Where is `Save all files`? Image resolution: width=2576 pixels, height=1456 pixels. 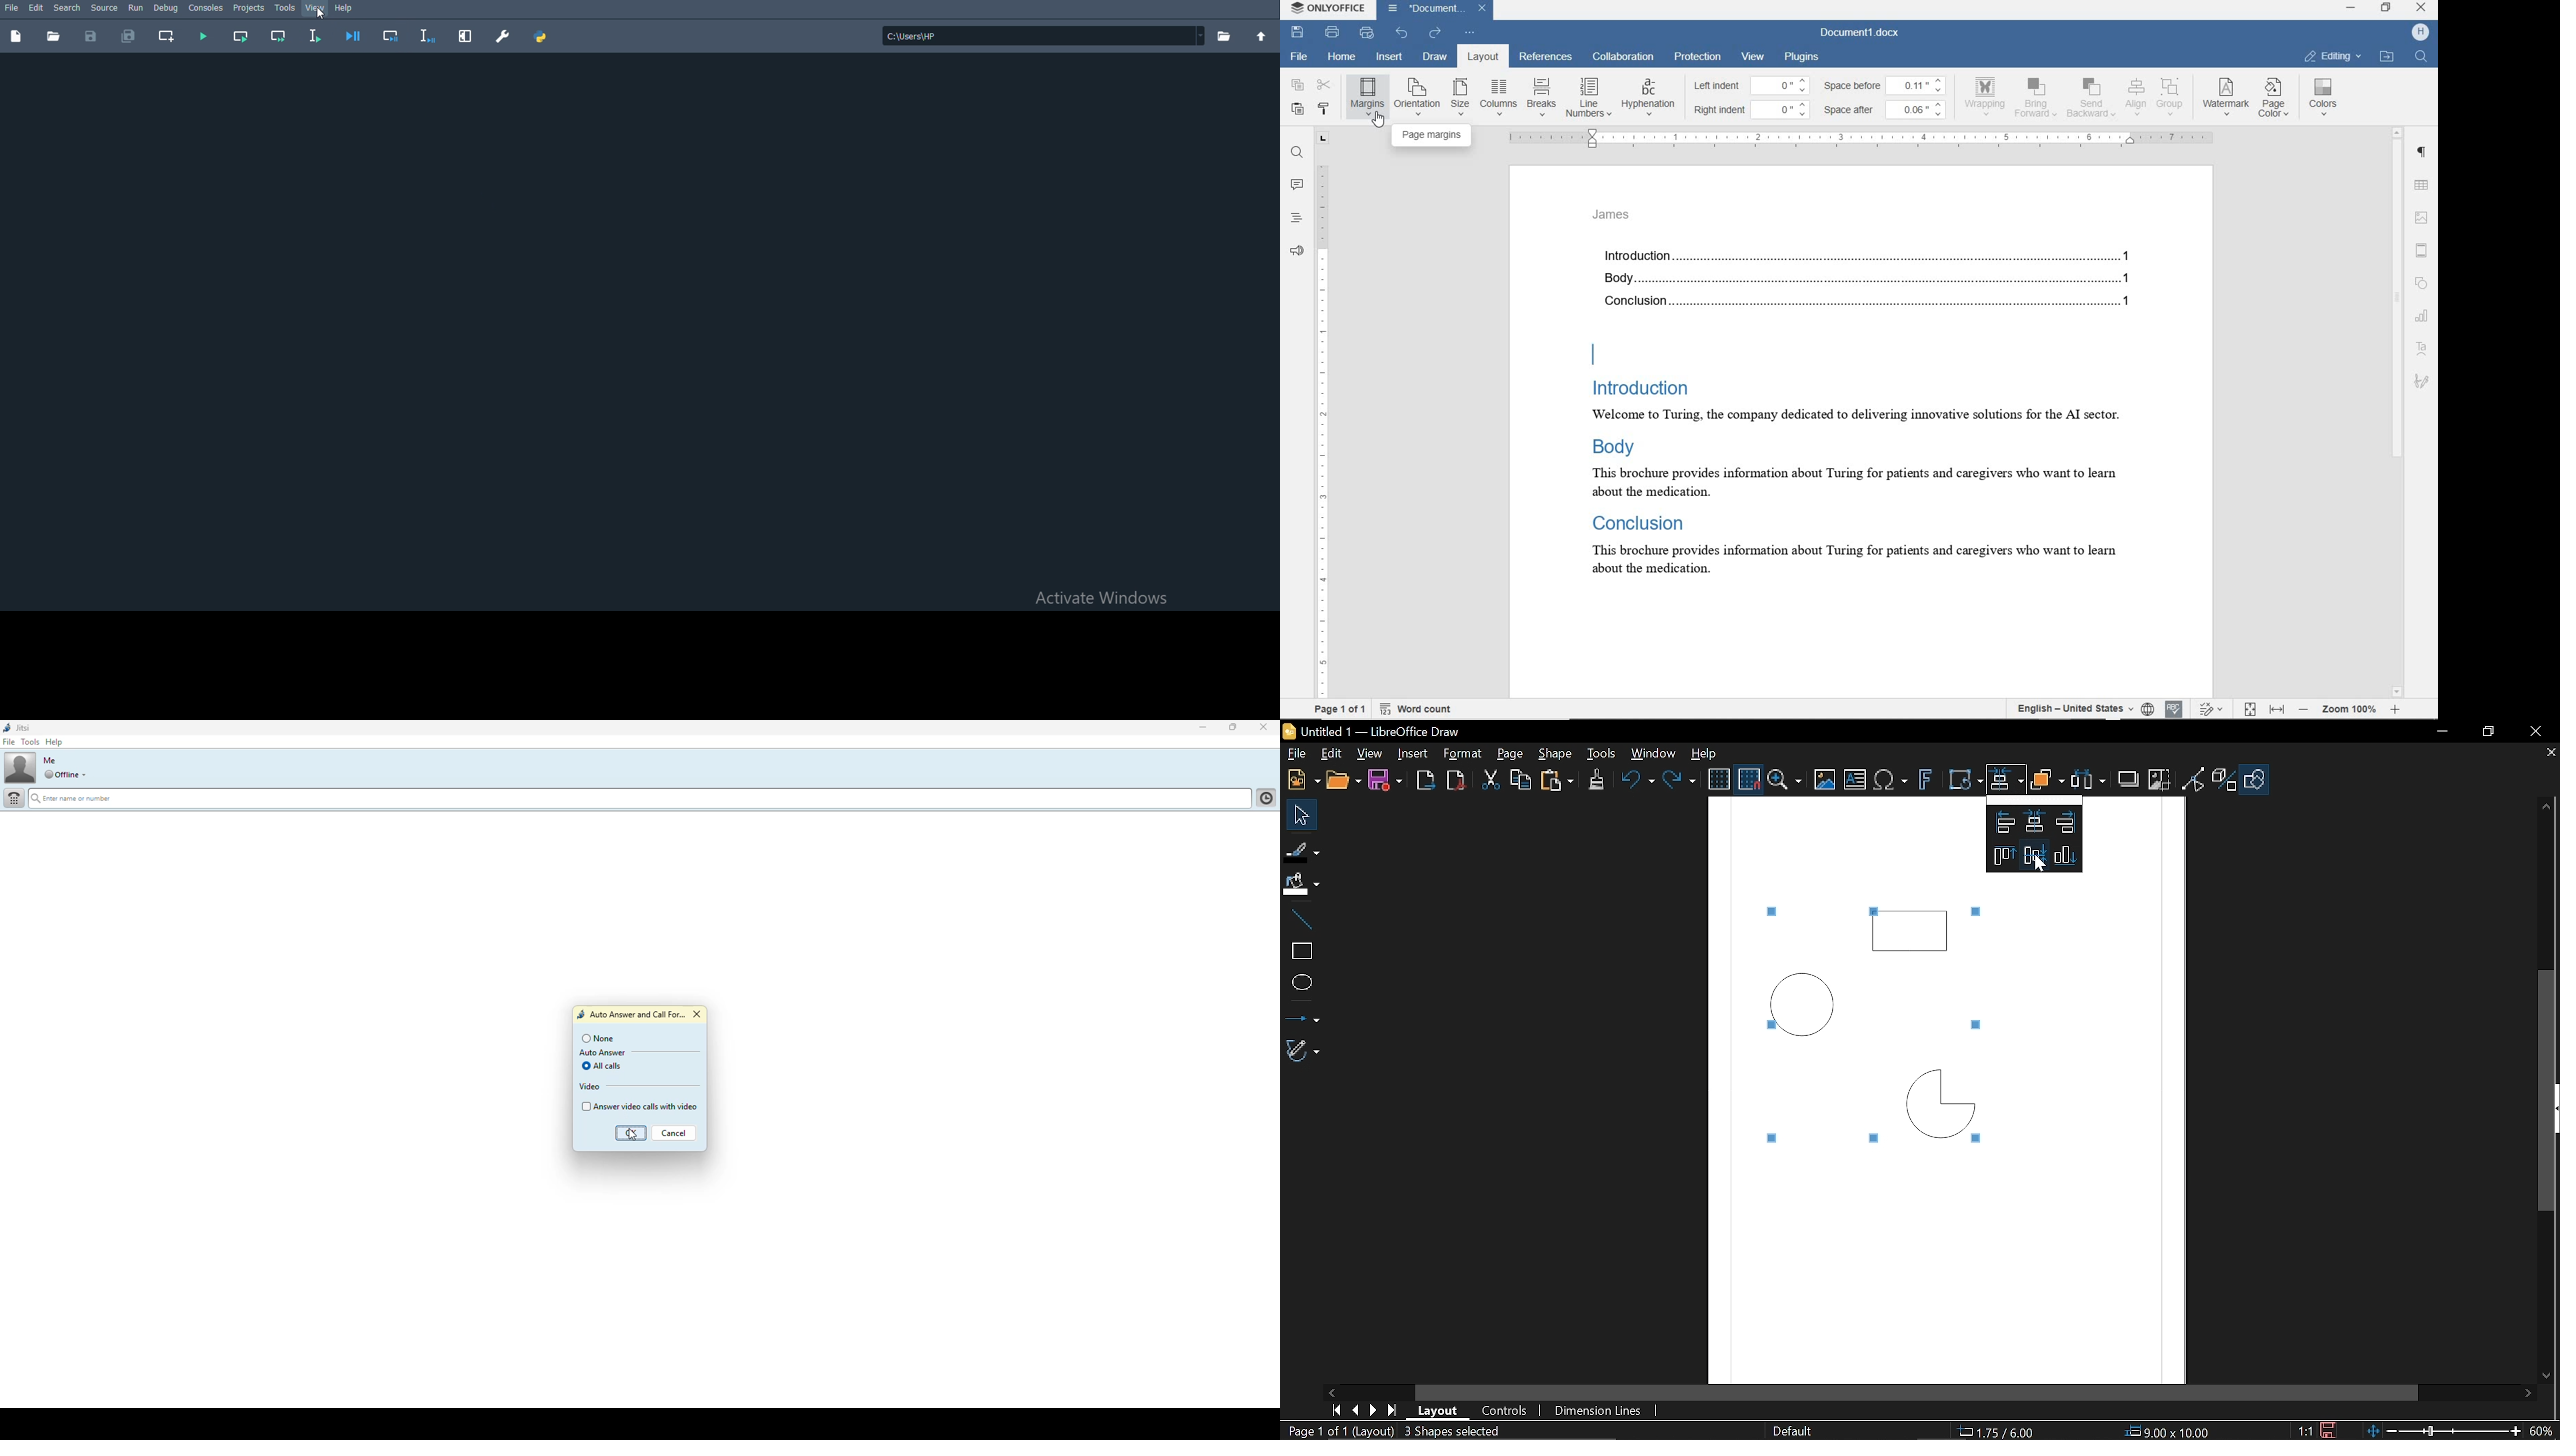
Save all files is located at coordinates (129, 36).